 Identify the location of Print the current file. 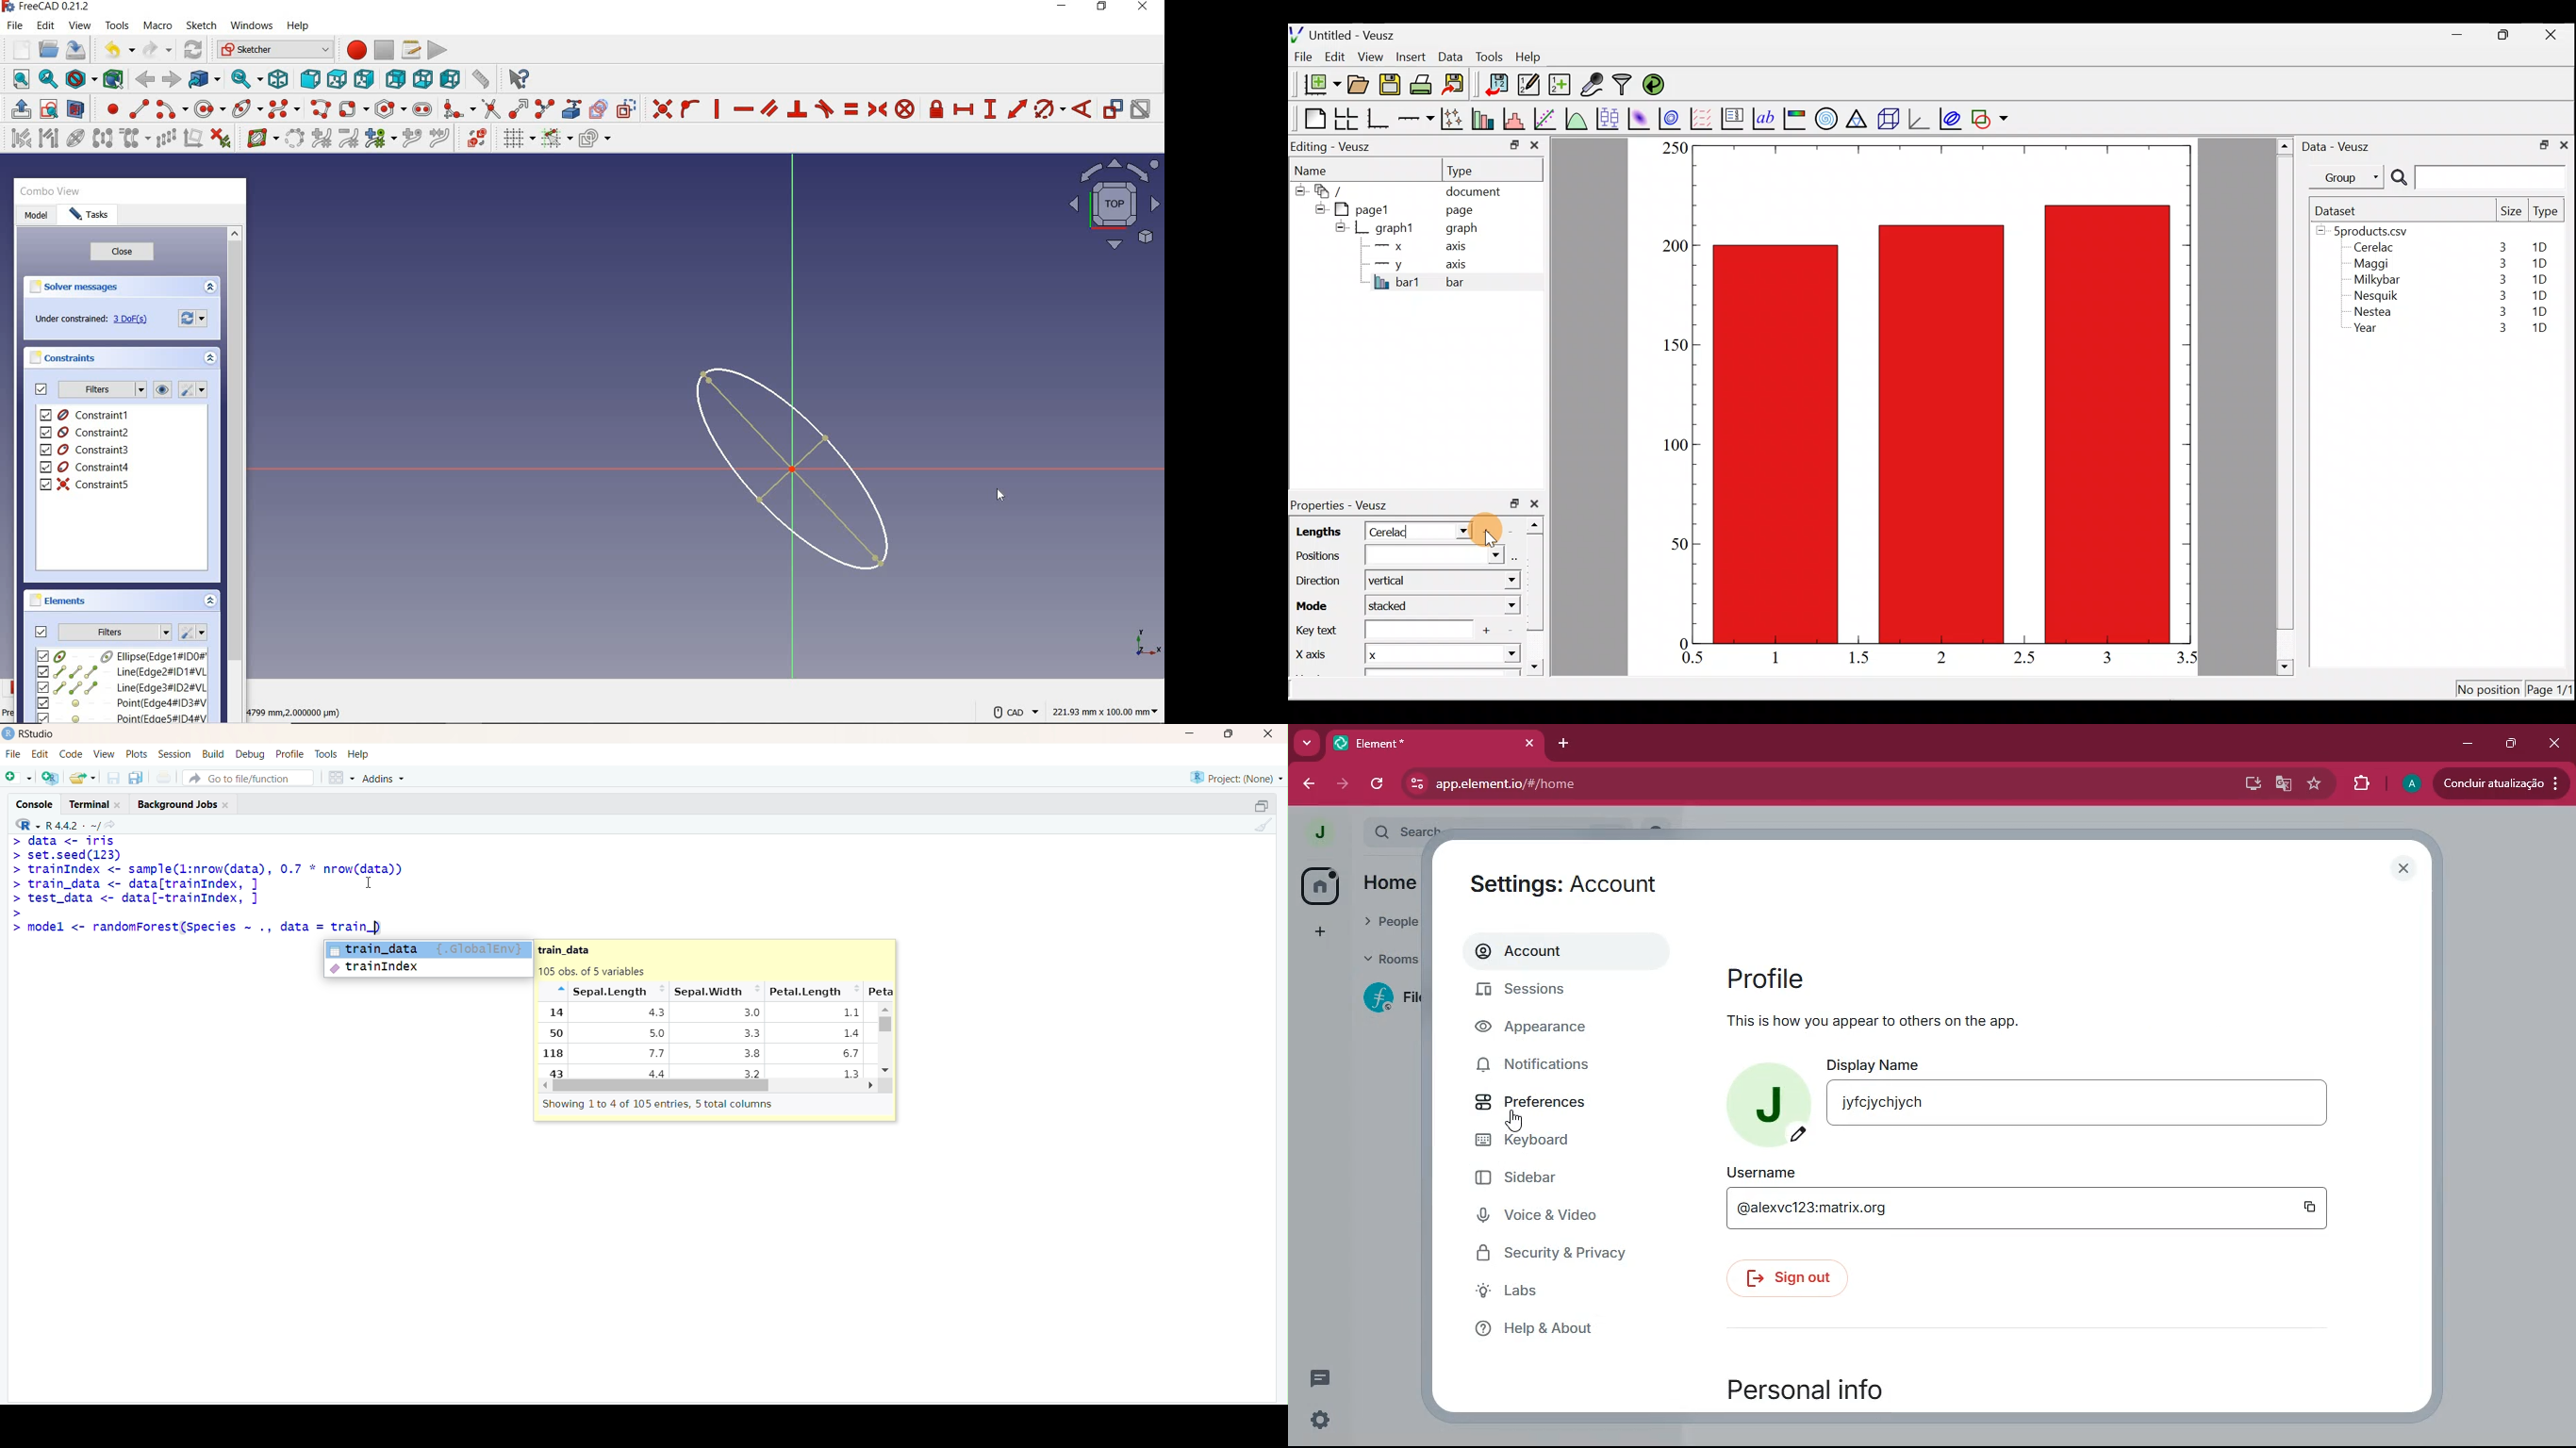
(164, 778).